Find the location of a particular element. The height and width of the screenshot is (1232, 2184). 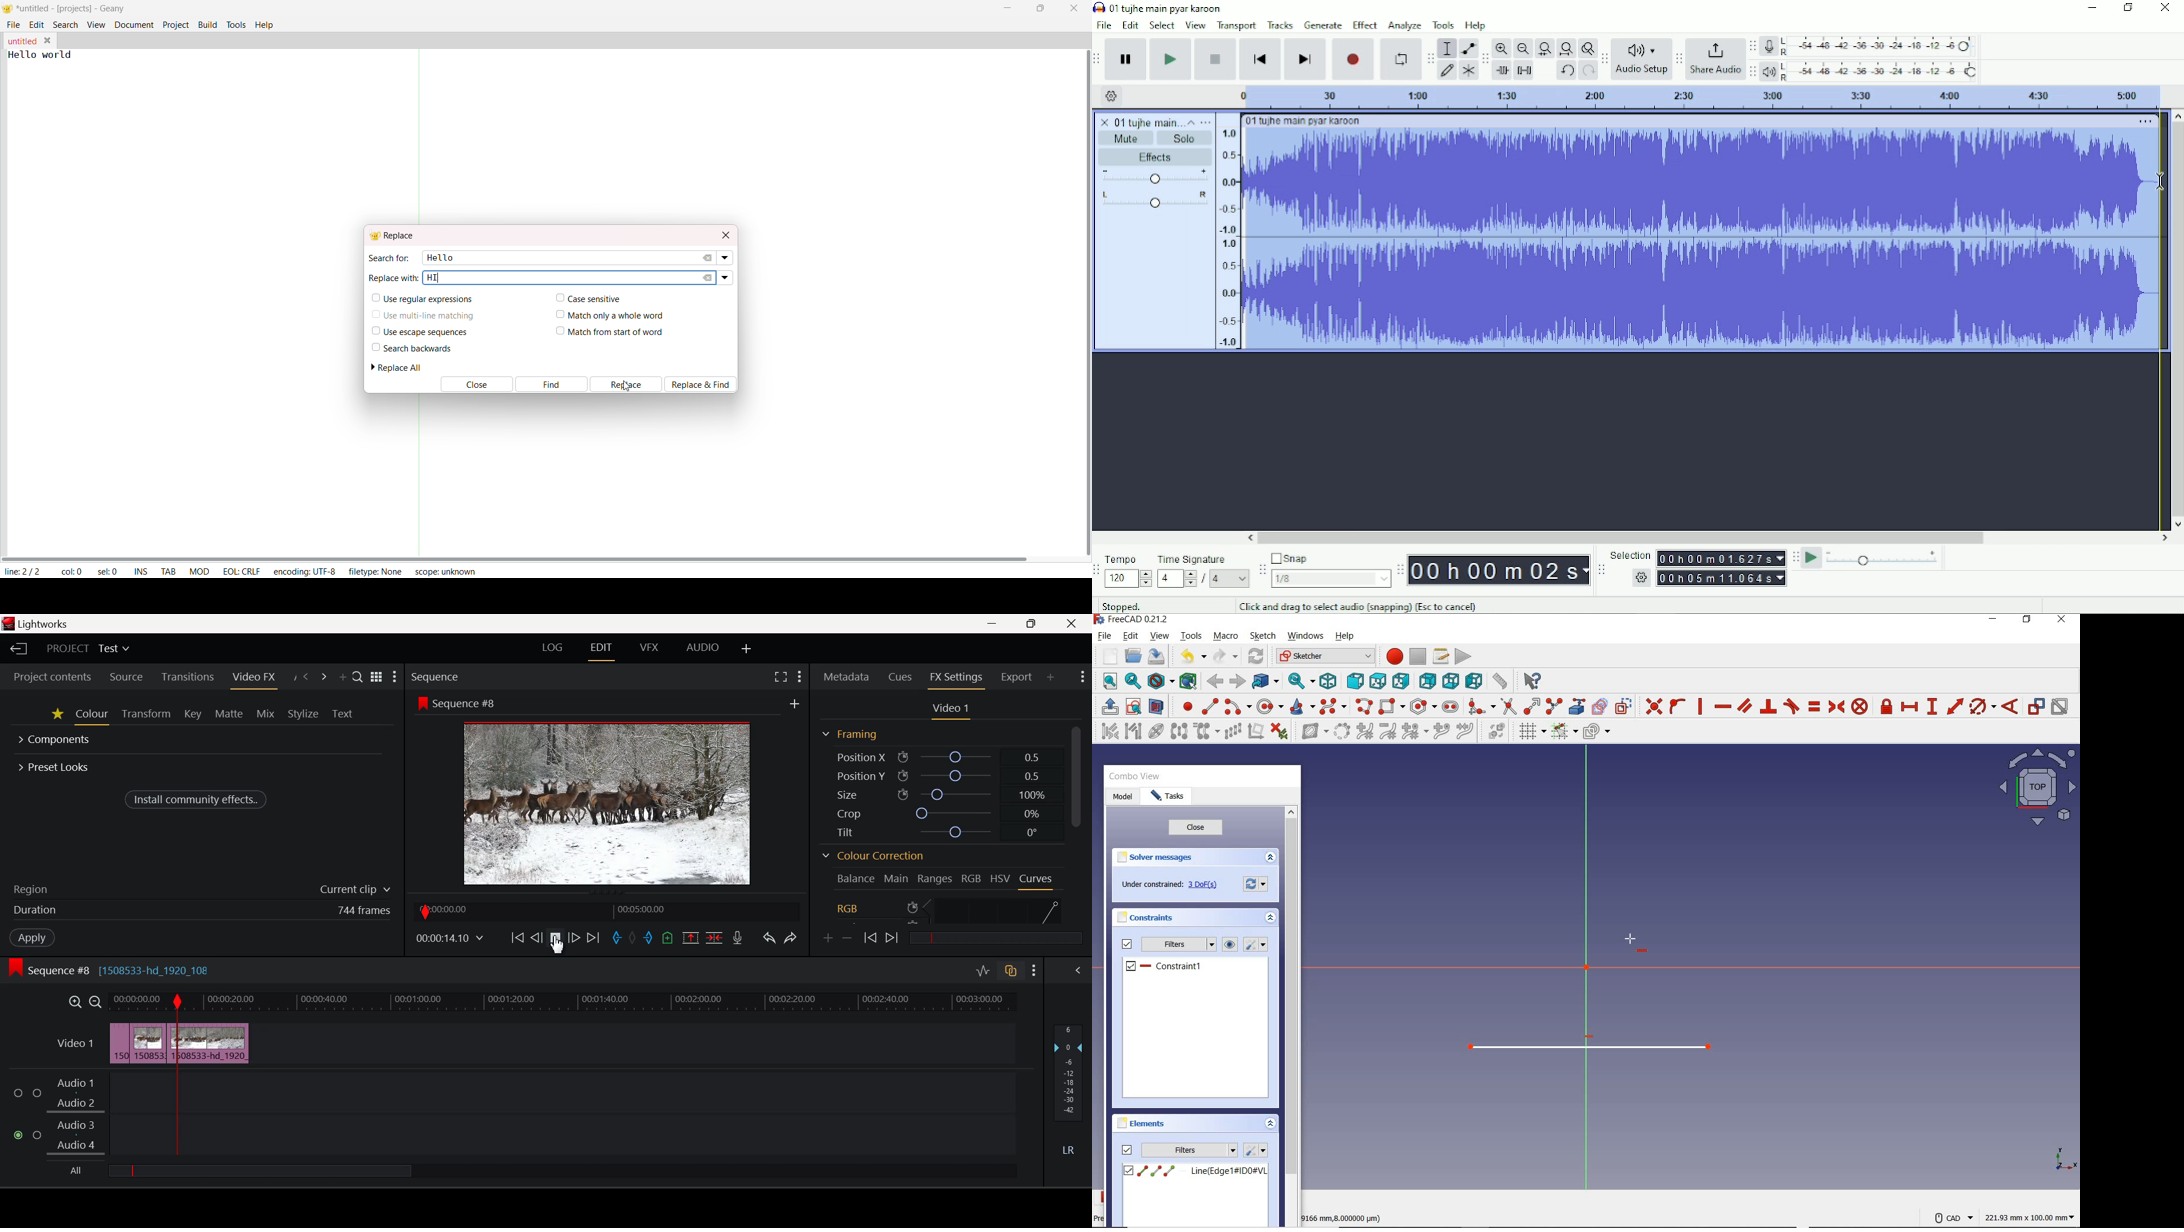

Envelope tool is located at coordinates (1467, 47).